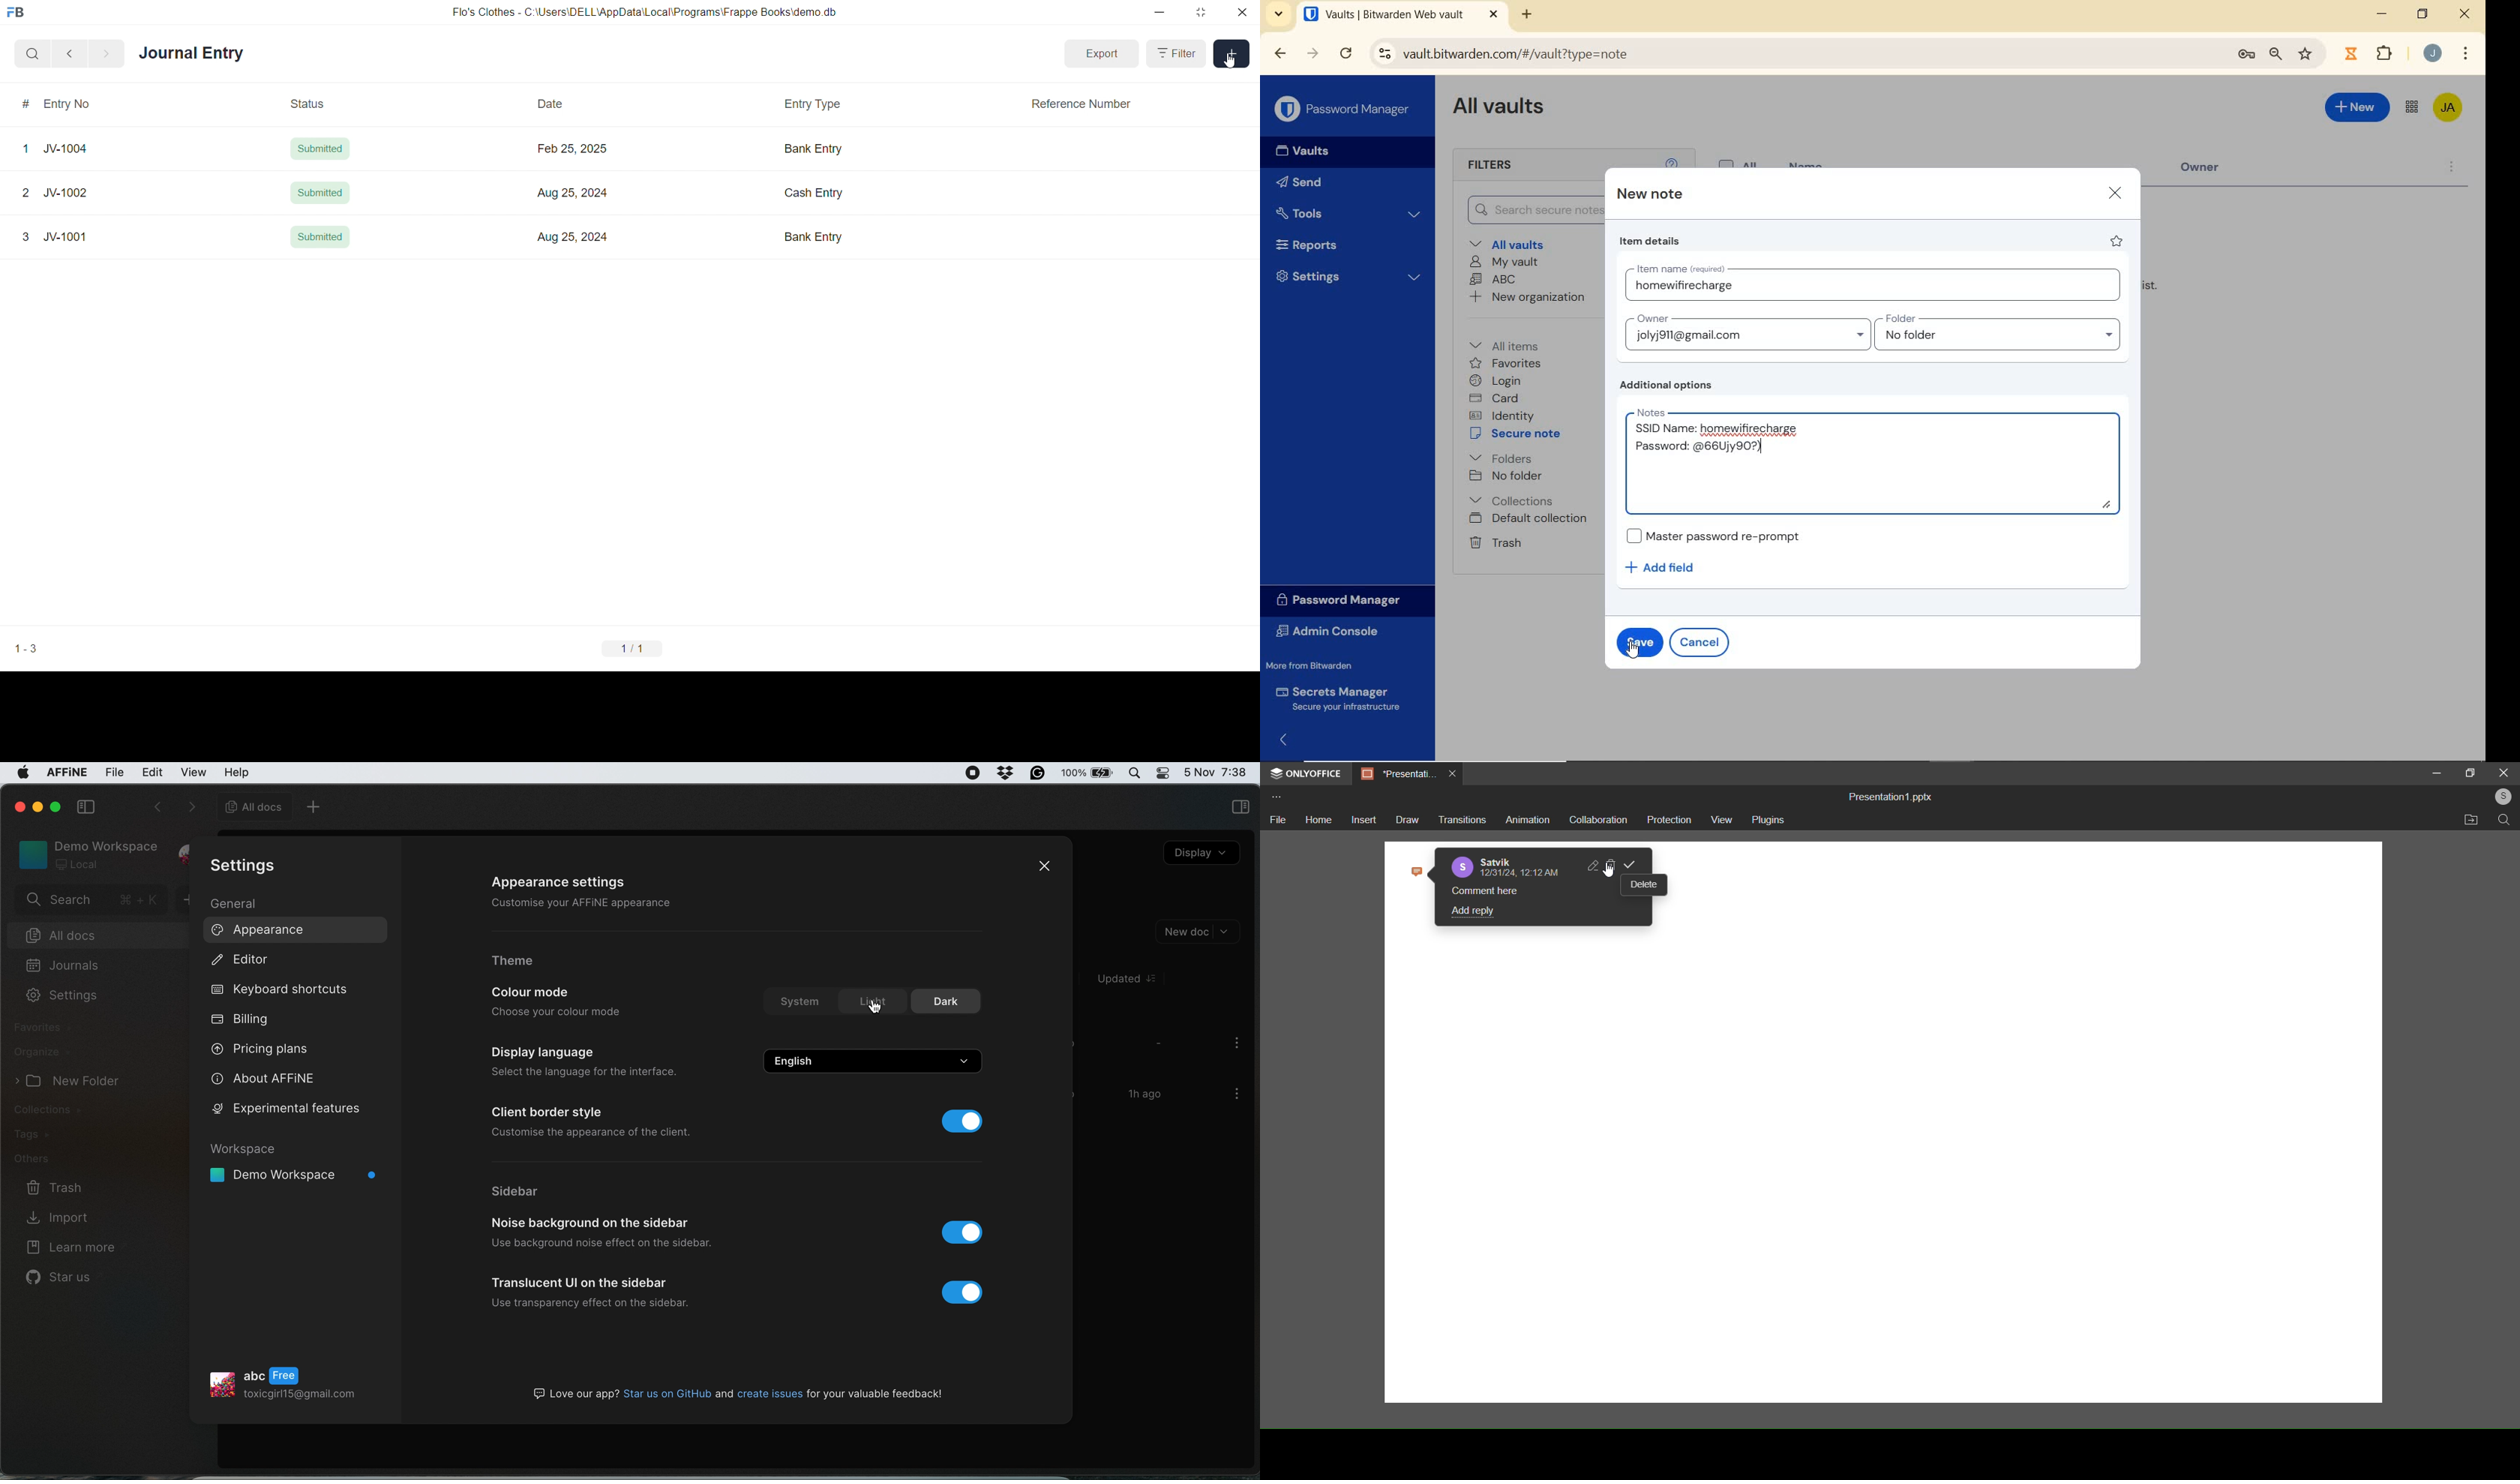  I want to click on Owner, so click(2212, 171).